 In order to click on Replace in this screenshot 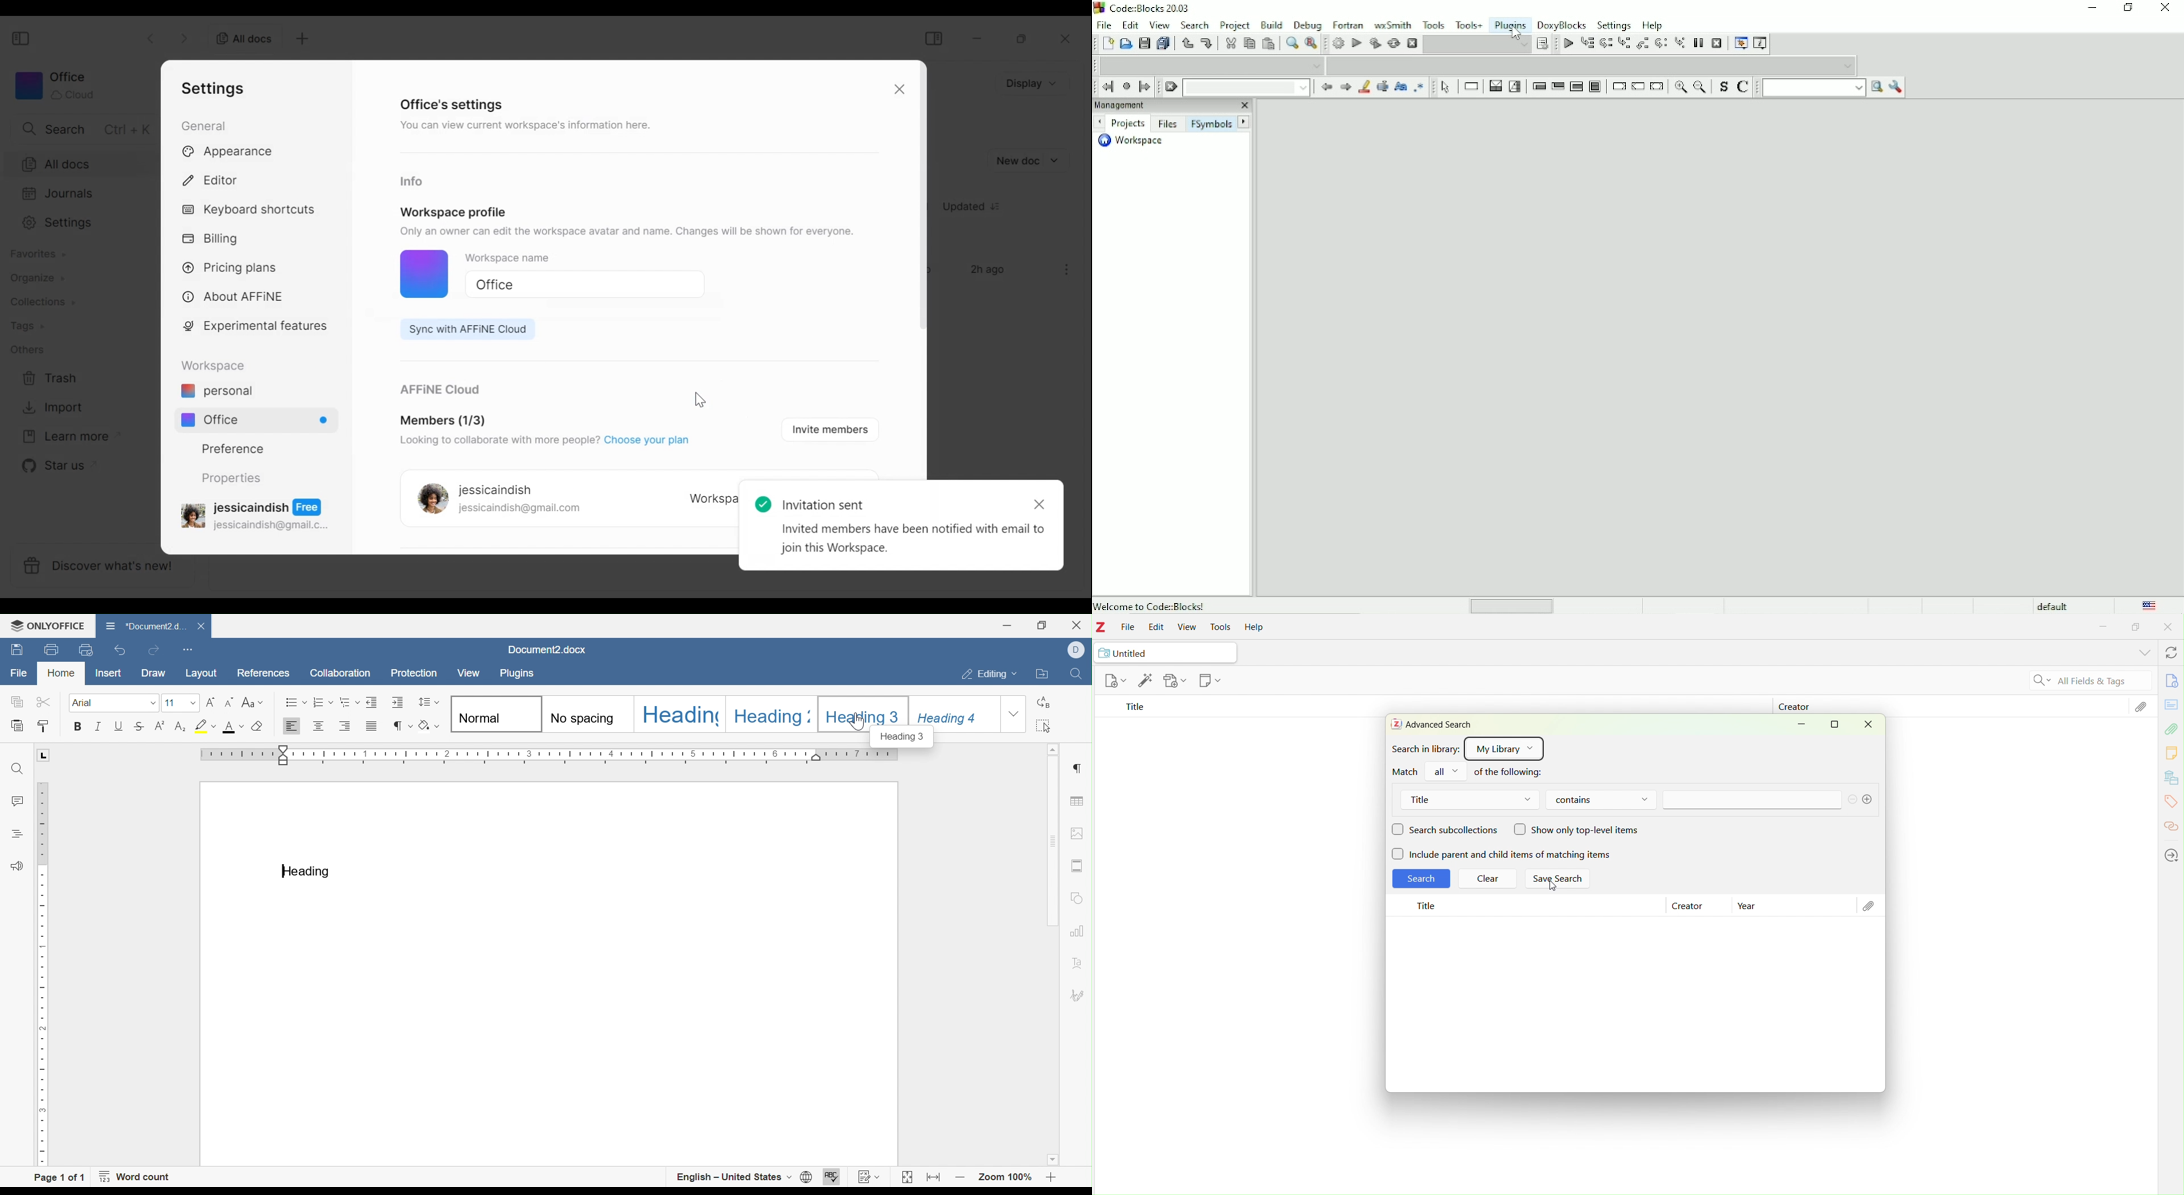, I will do `click(1042, 702)`.